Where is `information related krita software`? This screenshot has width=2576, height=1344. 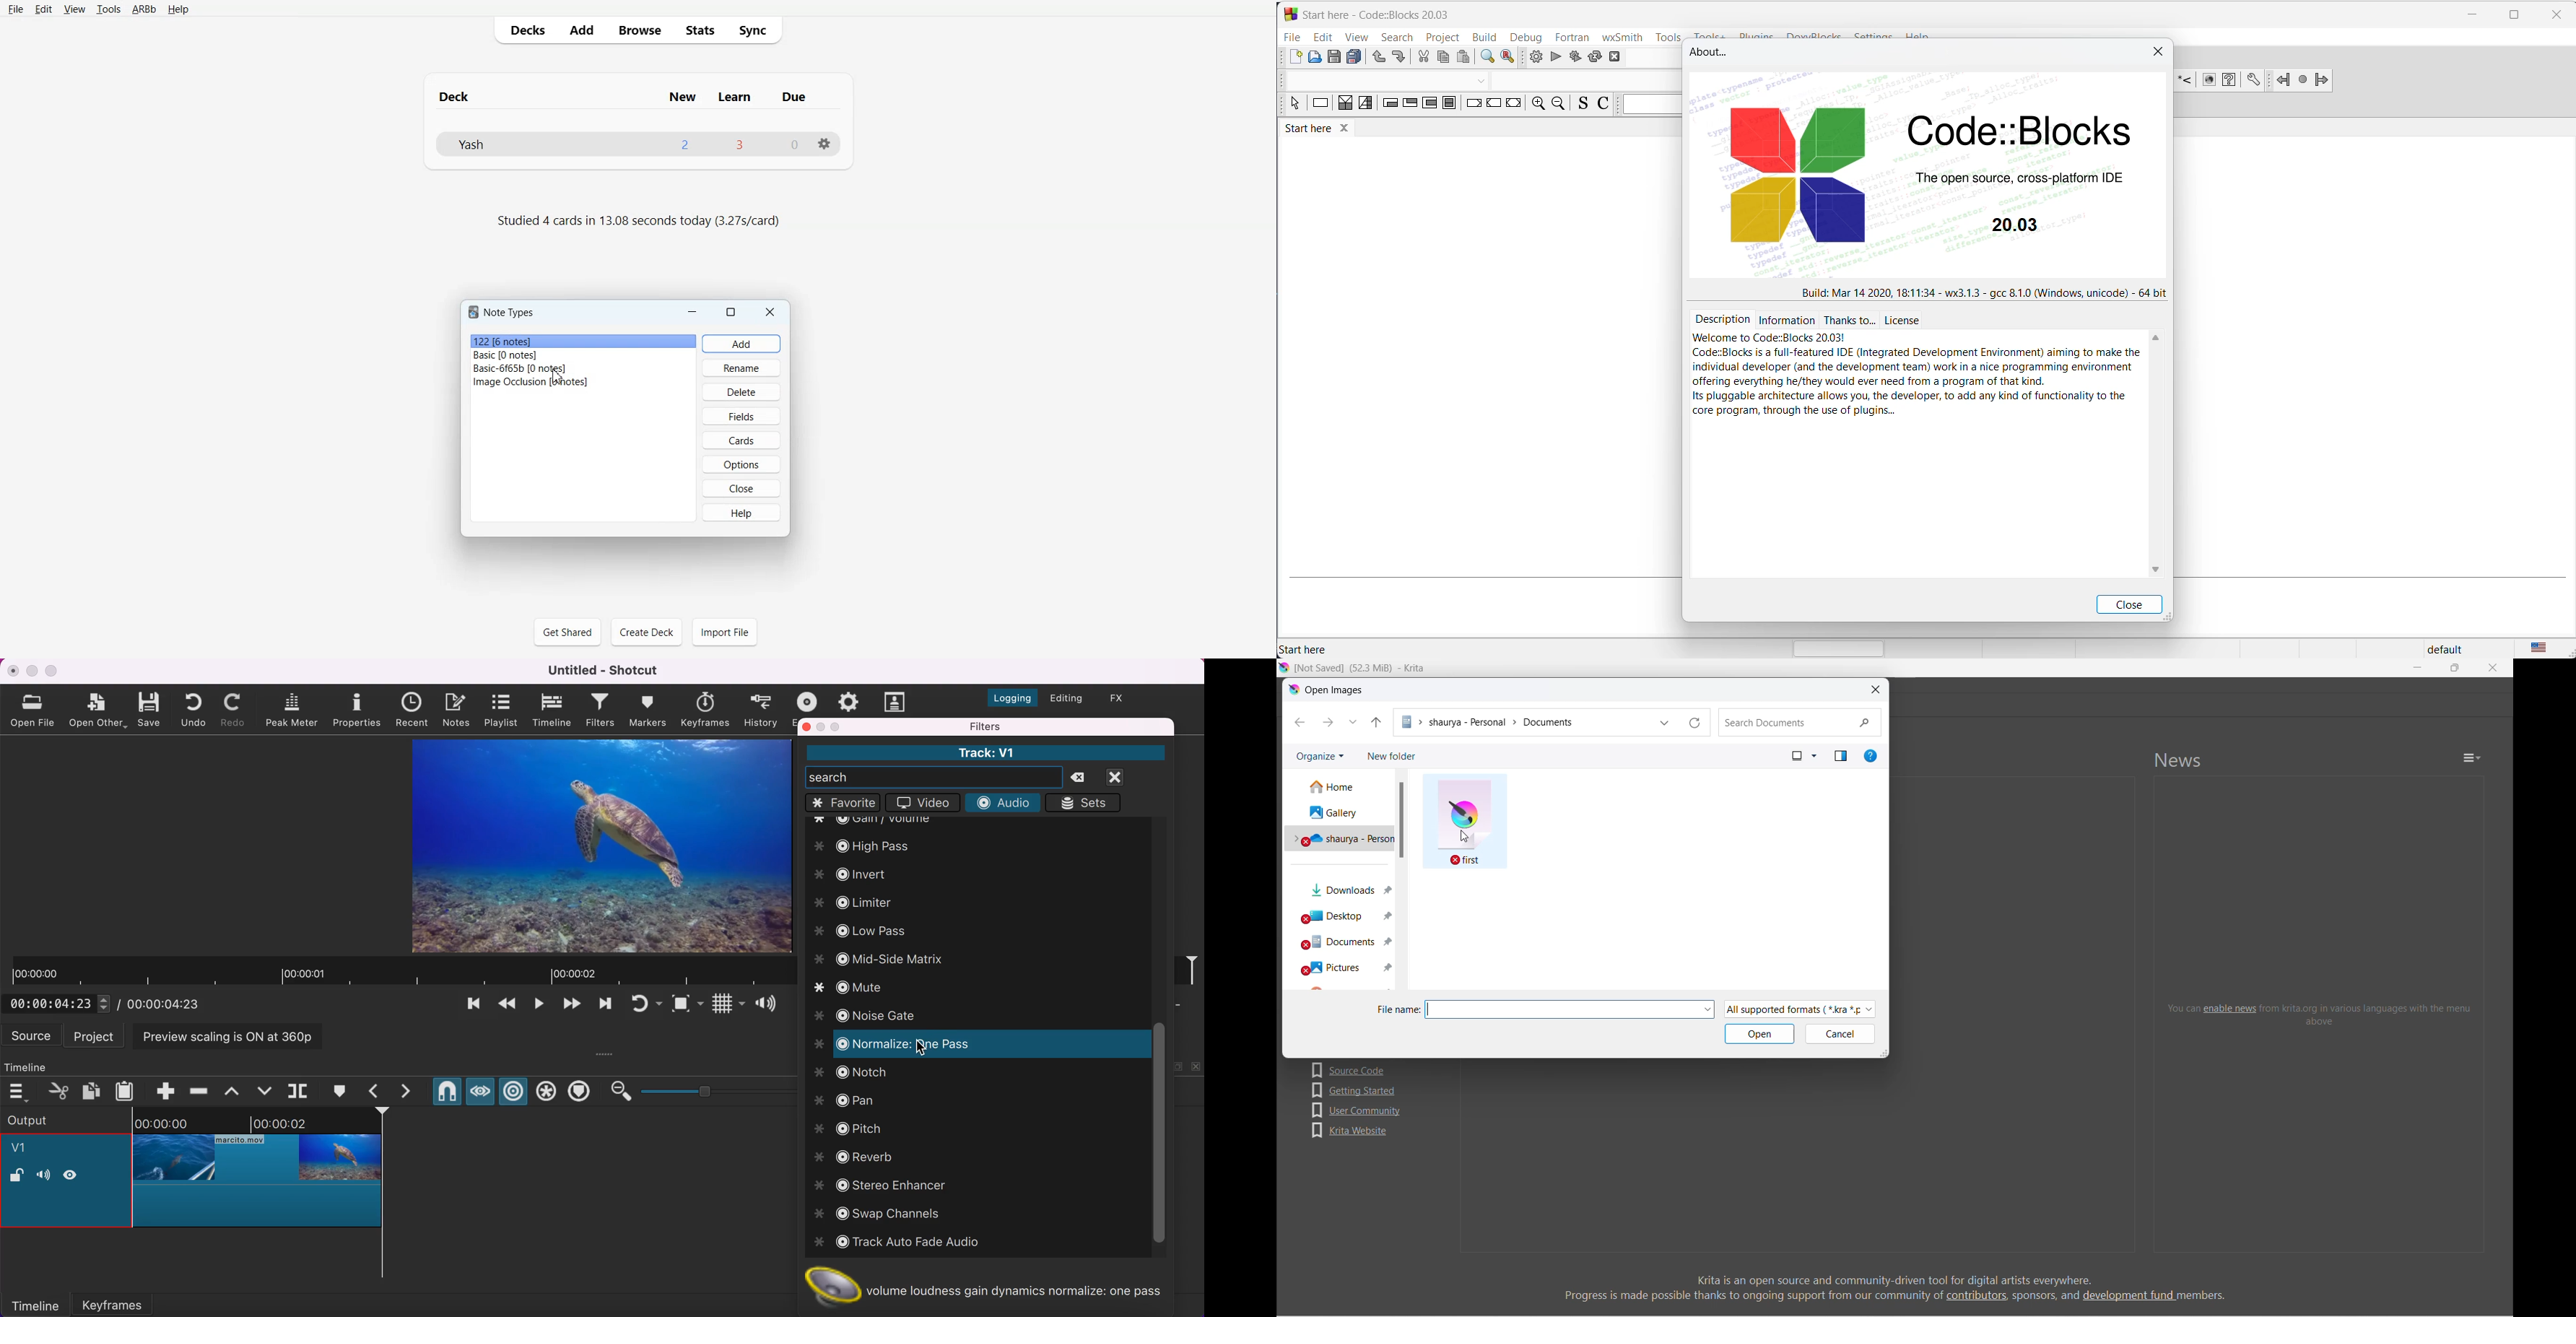 information related krita software is located at coordinates (1894, 1287).